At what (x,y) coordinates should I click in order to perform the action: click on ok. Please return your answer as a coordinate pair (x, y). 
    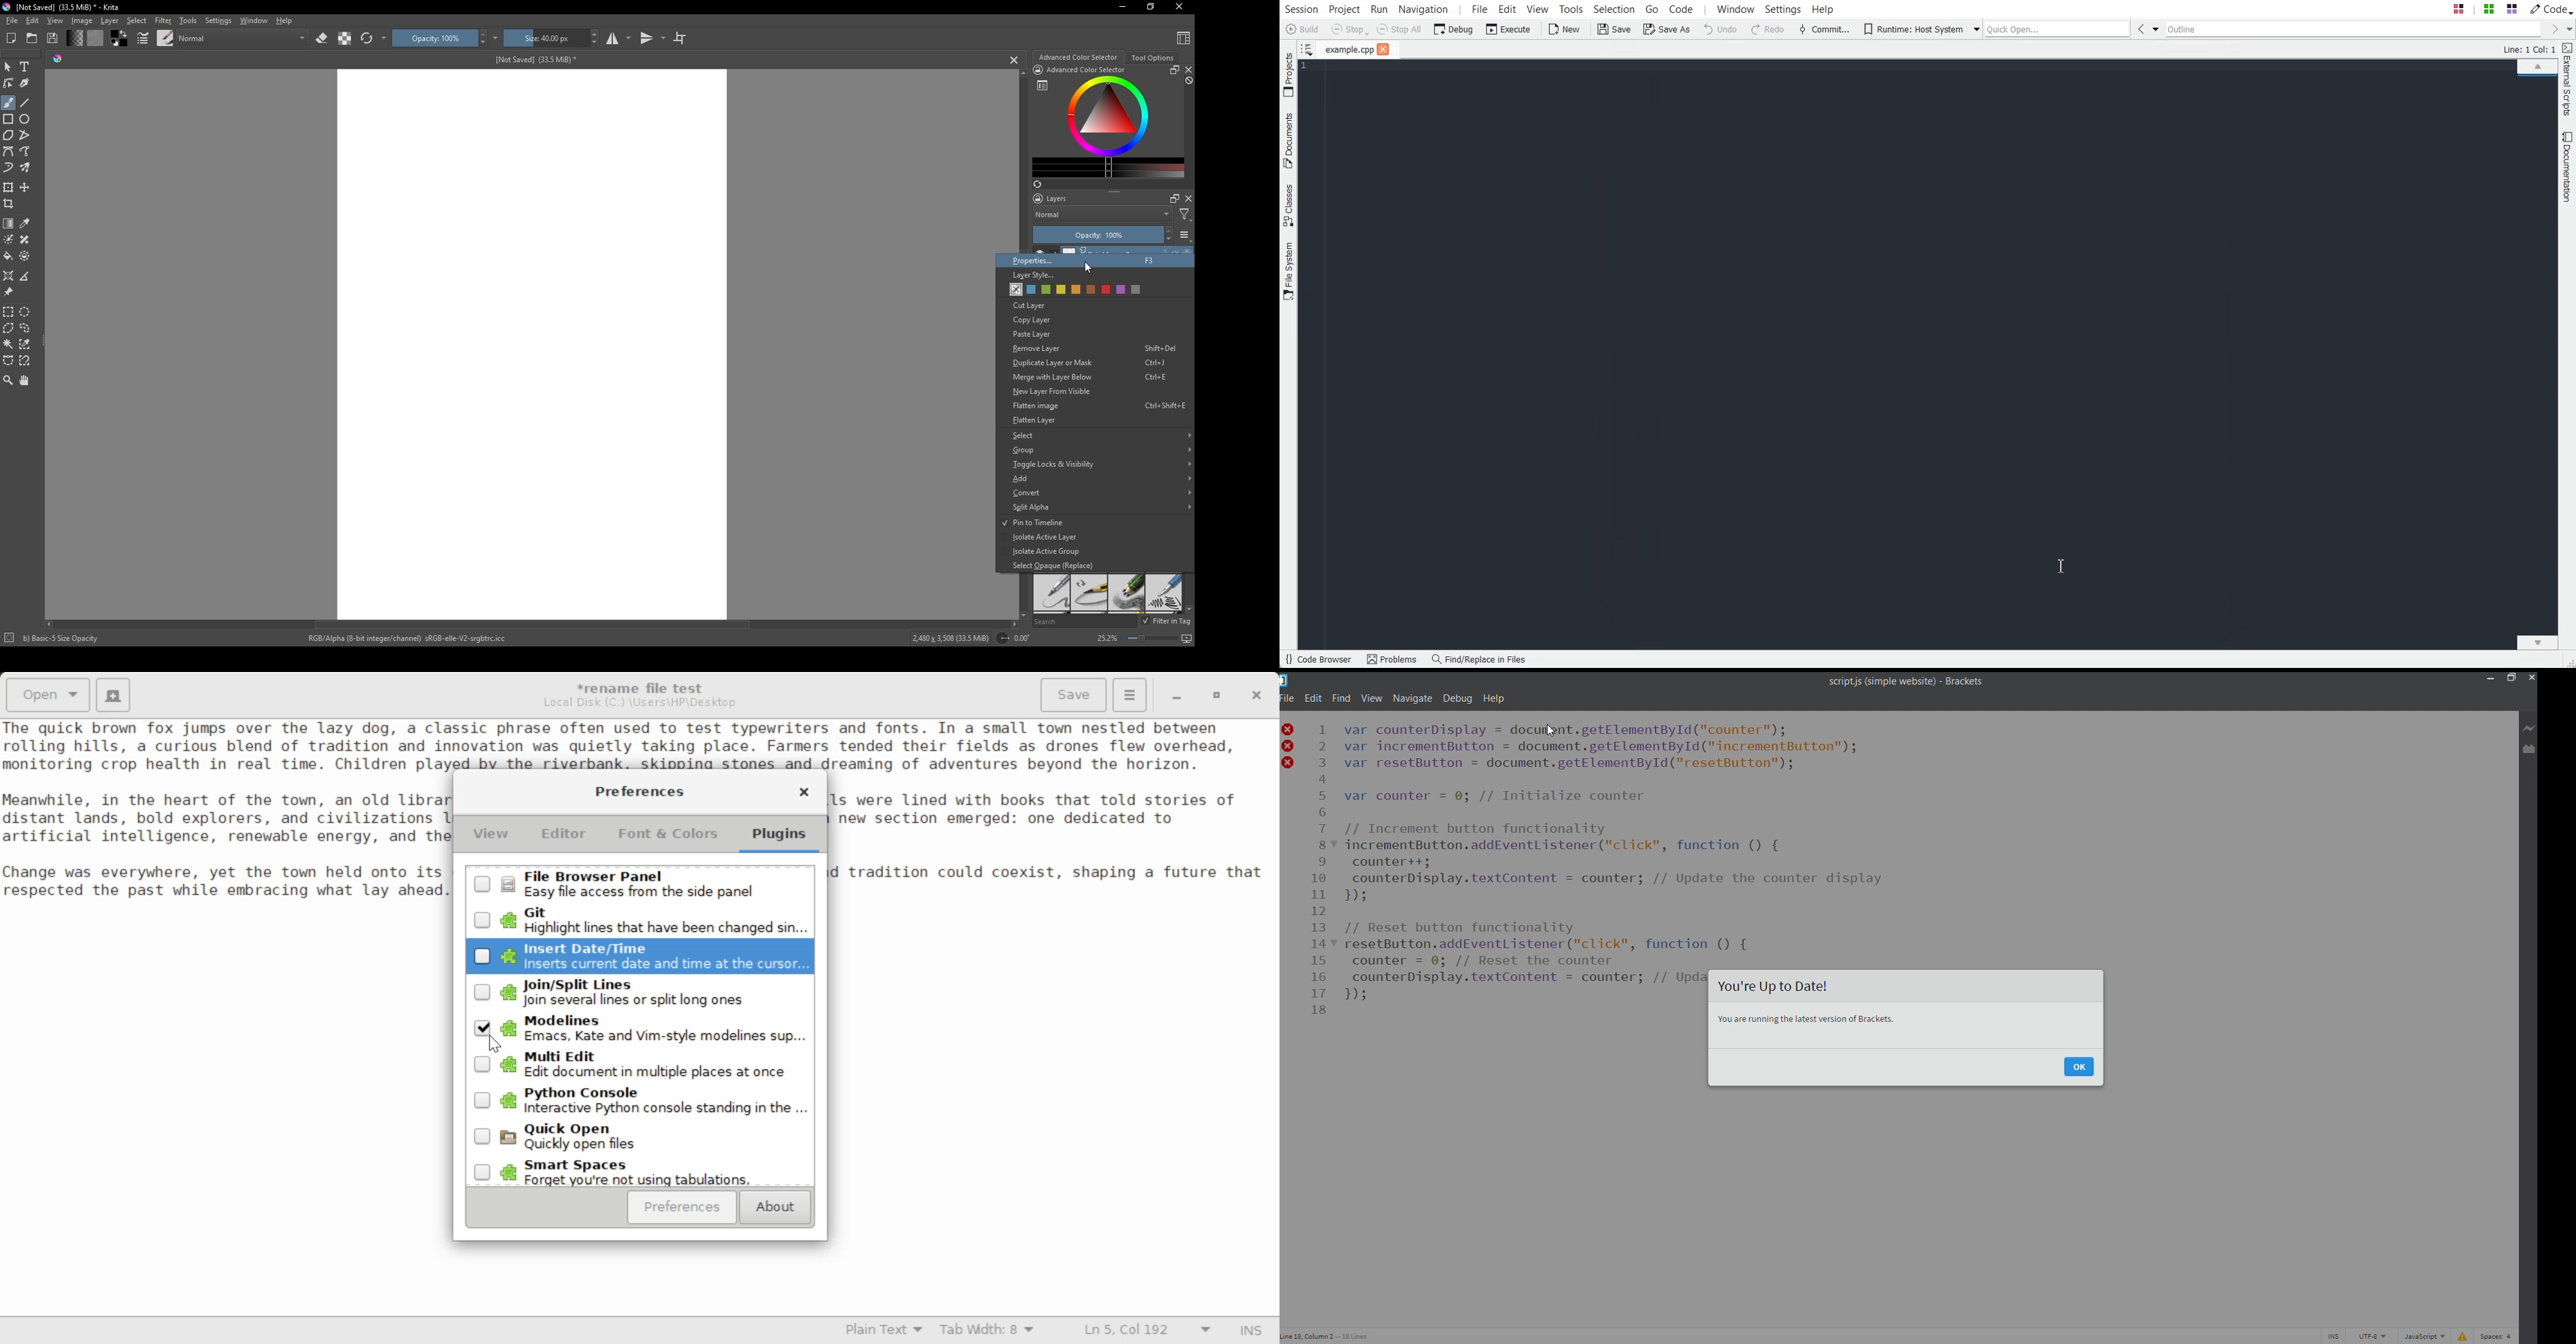
    Looking at the image, I should click on (2079, 1067).